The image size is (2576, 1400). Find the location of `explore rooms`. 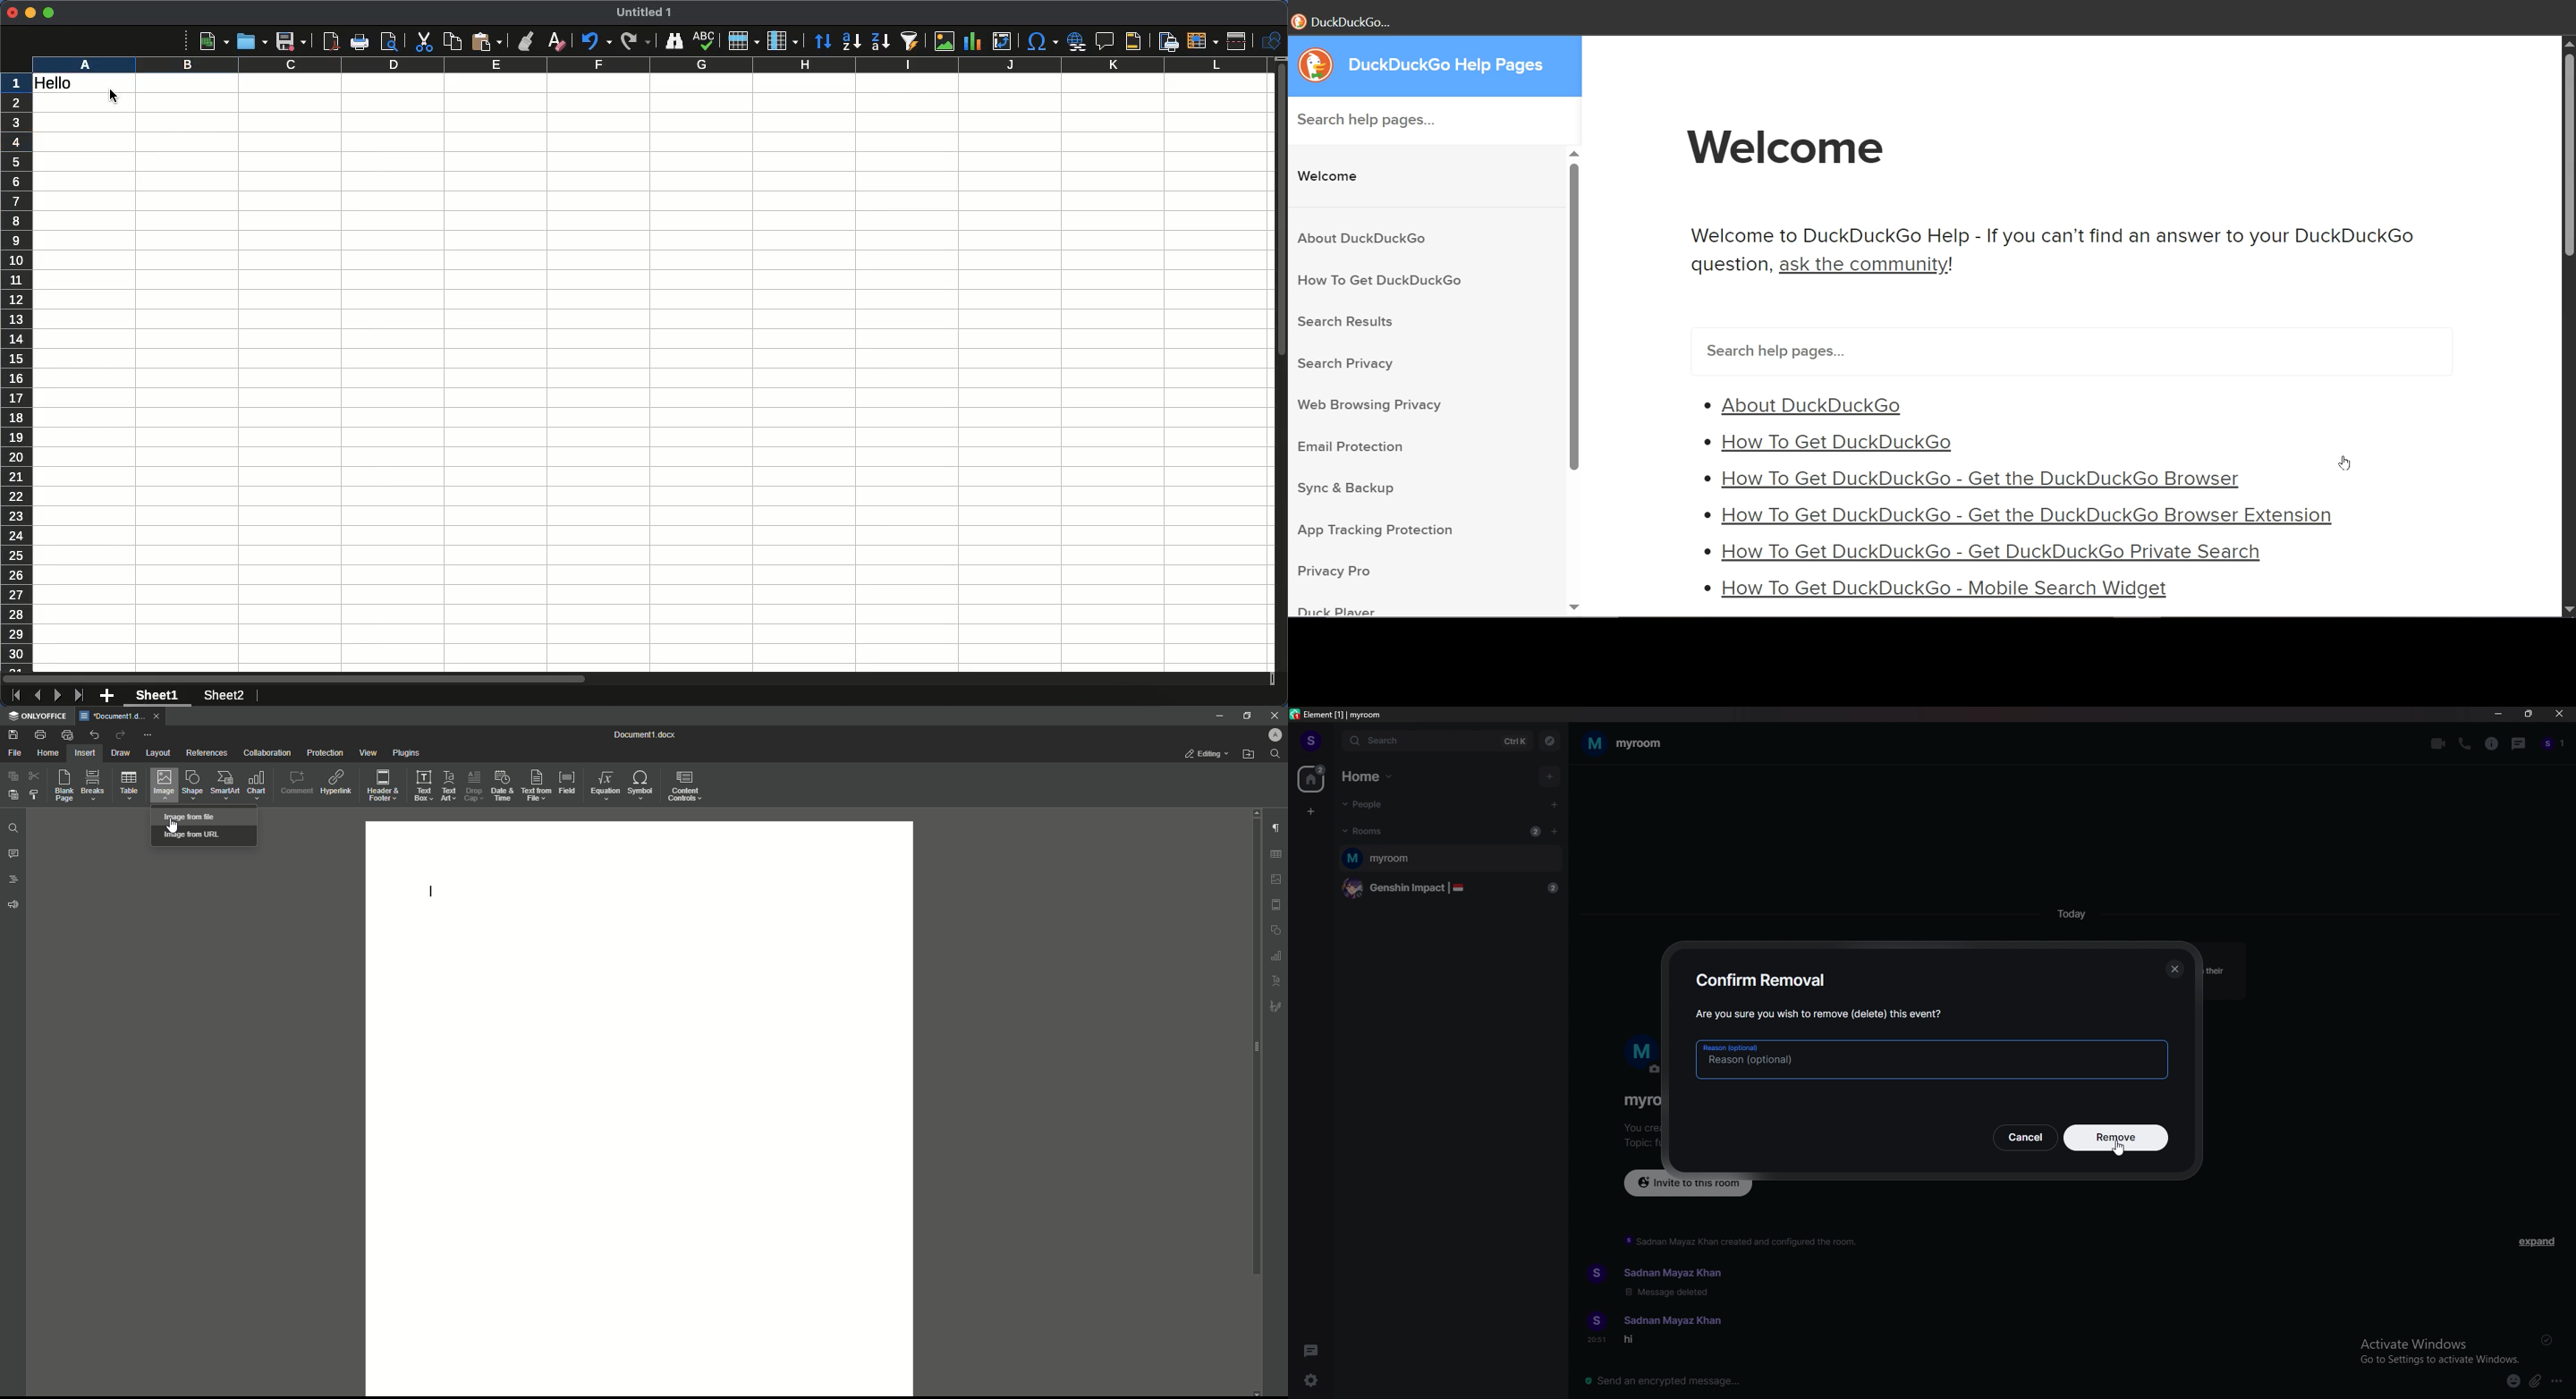

explore rooms is located at coordinates (1548, 742).